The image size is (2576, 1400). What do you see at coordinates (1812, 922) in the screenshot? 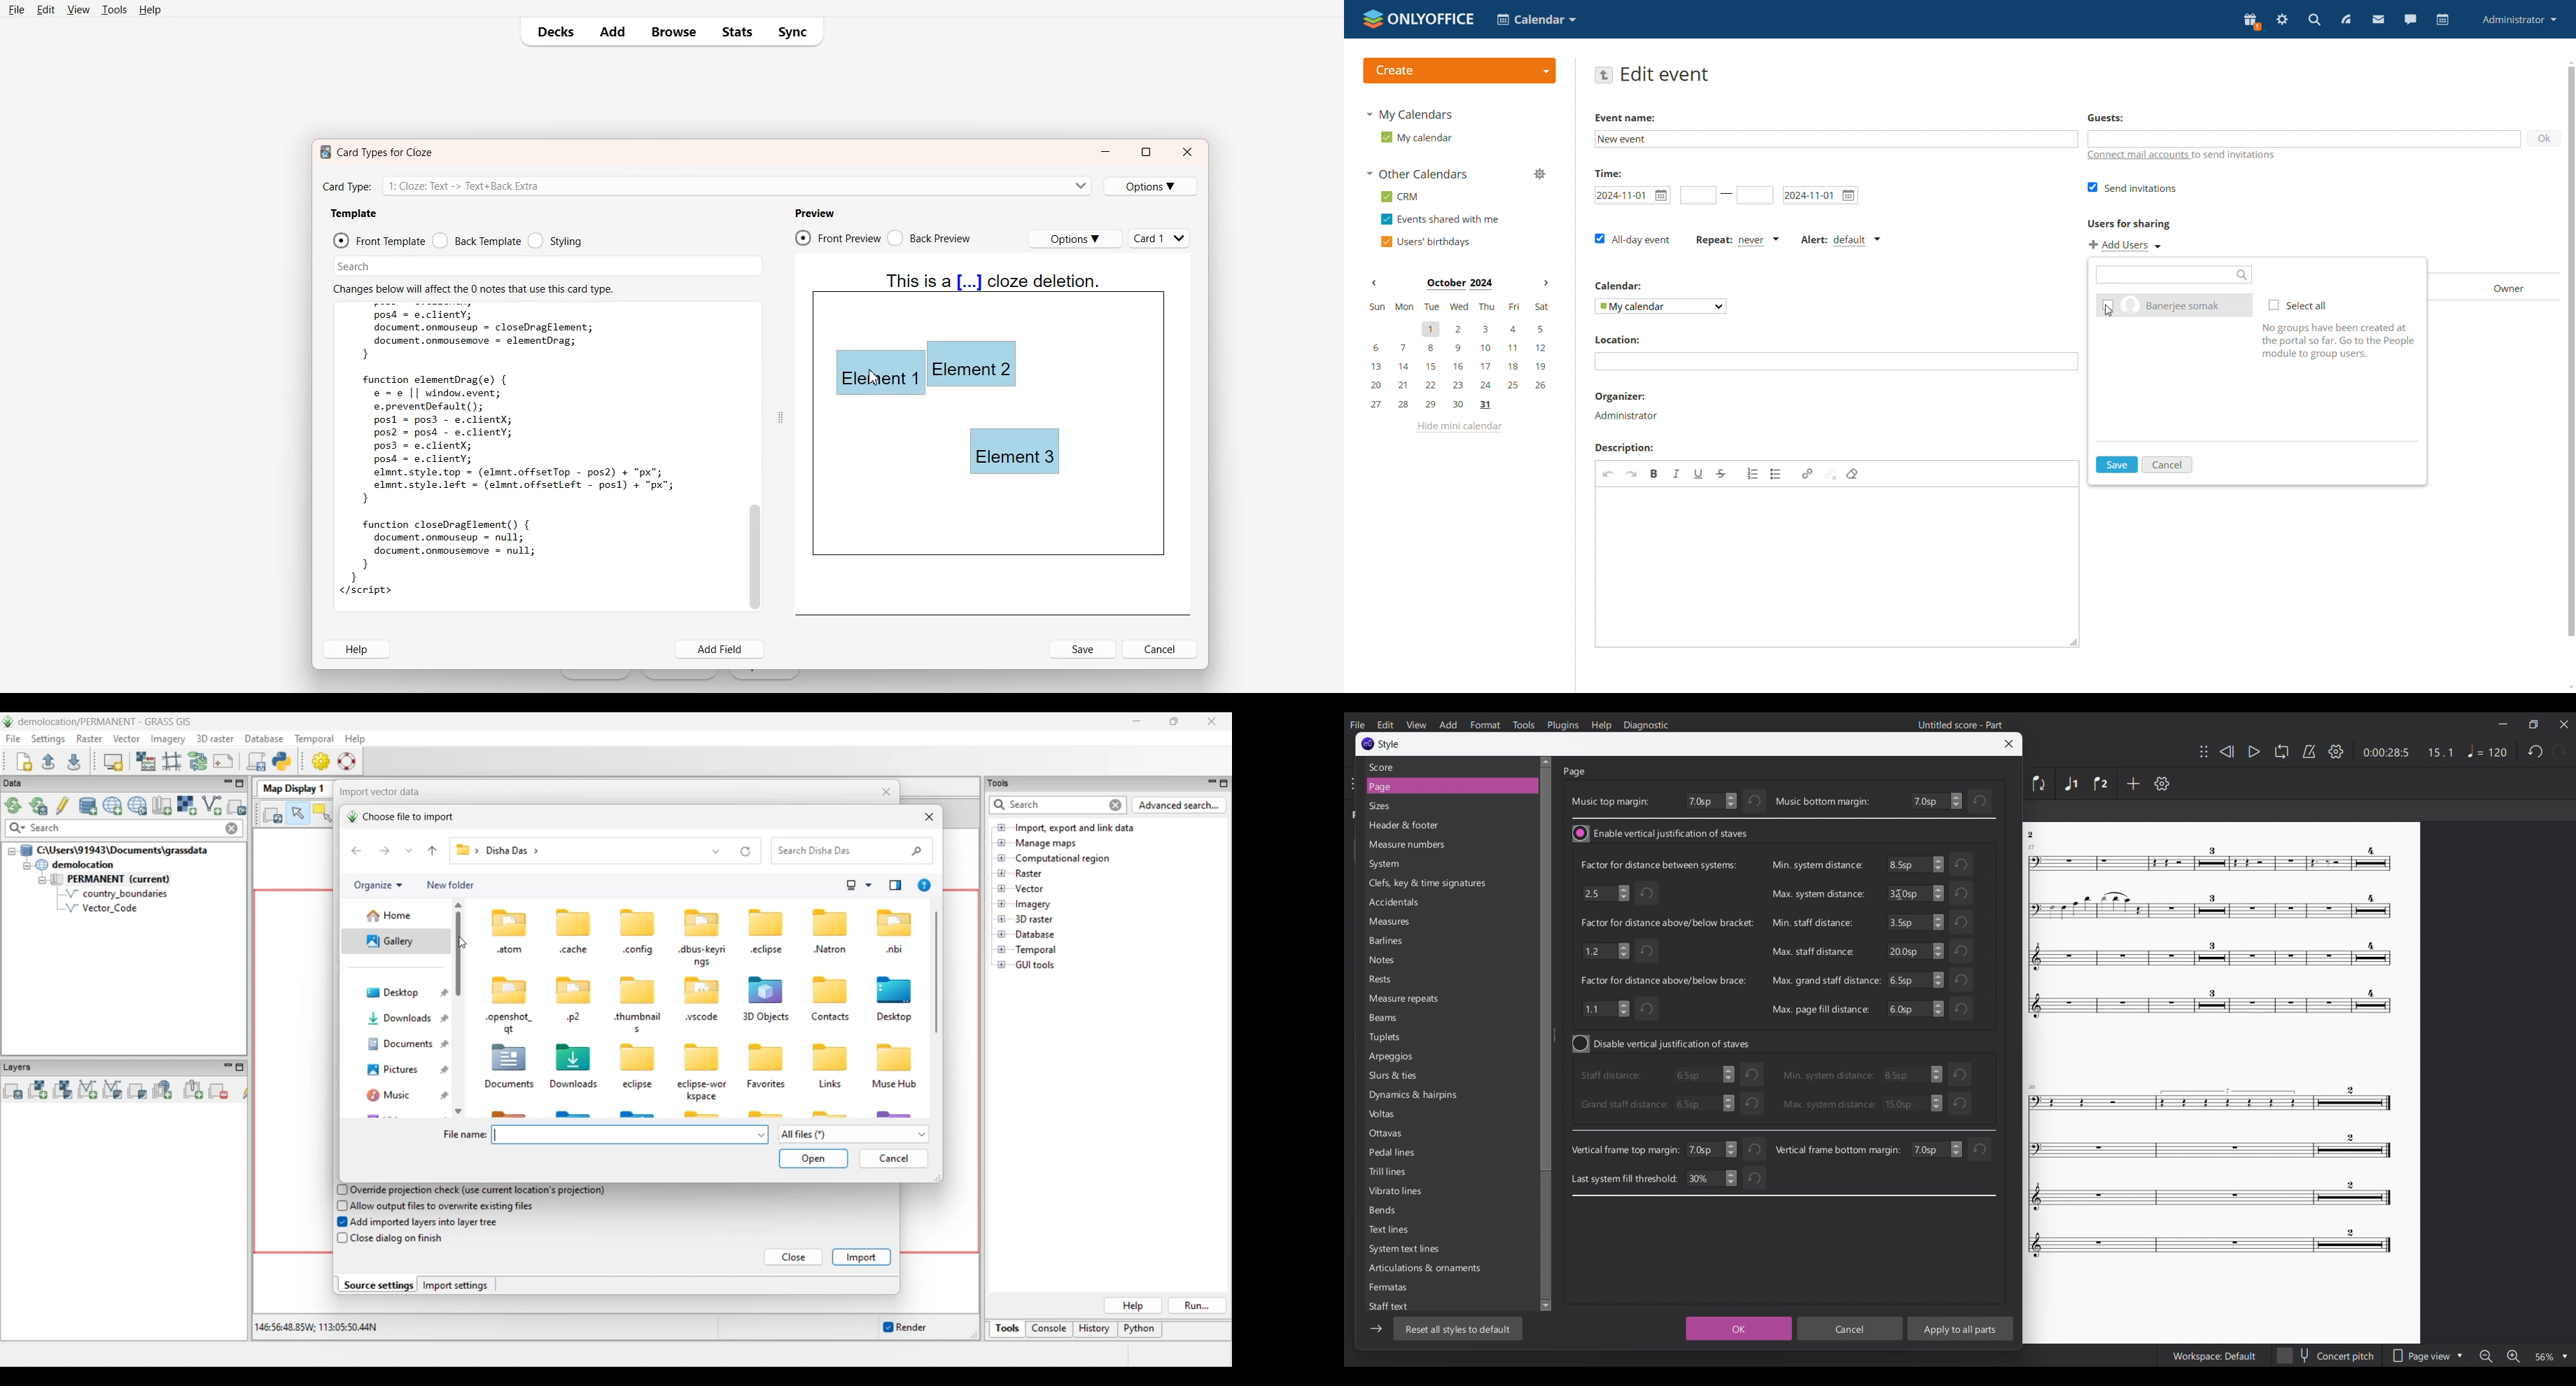
I see `Min. staff distance` at bounding box center [1812, 922].